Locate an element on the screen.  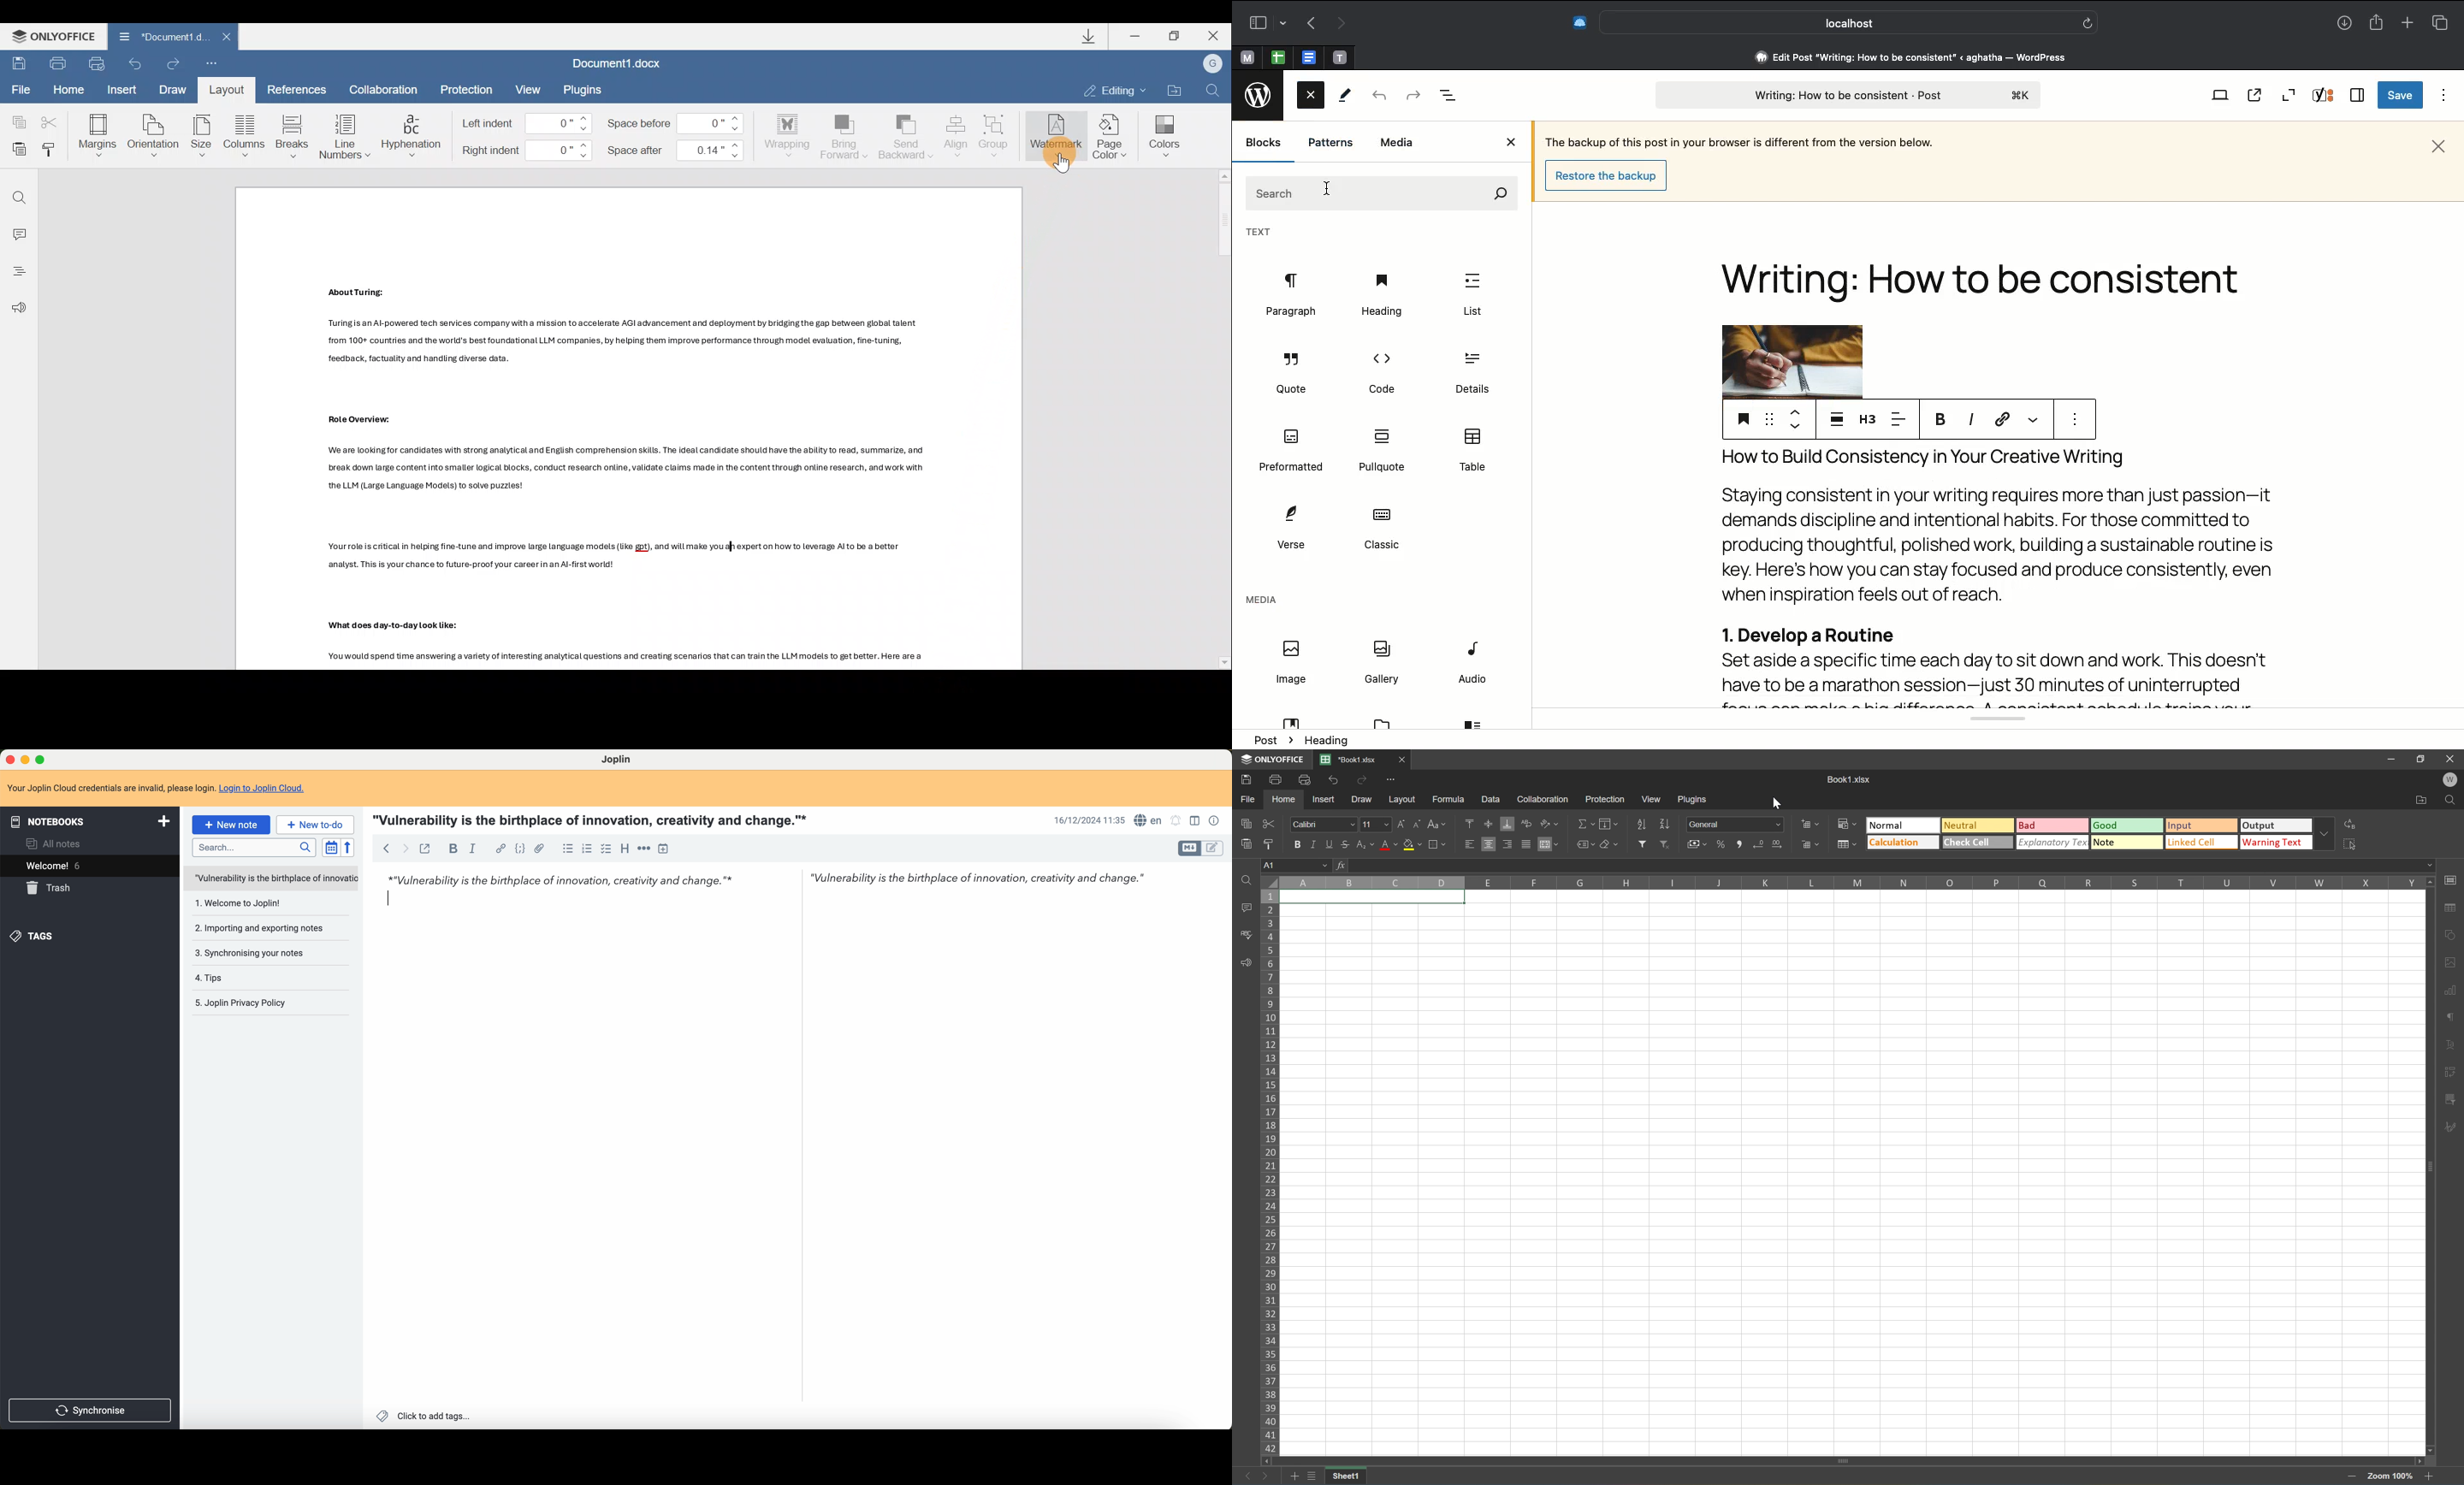
Minimize is located at coordinates (1136, 36).